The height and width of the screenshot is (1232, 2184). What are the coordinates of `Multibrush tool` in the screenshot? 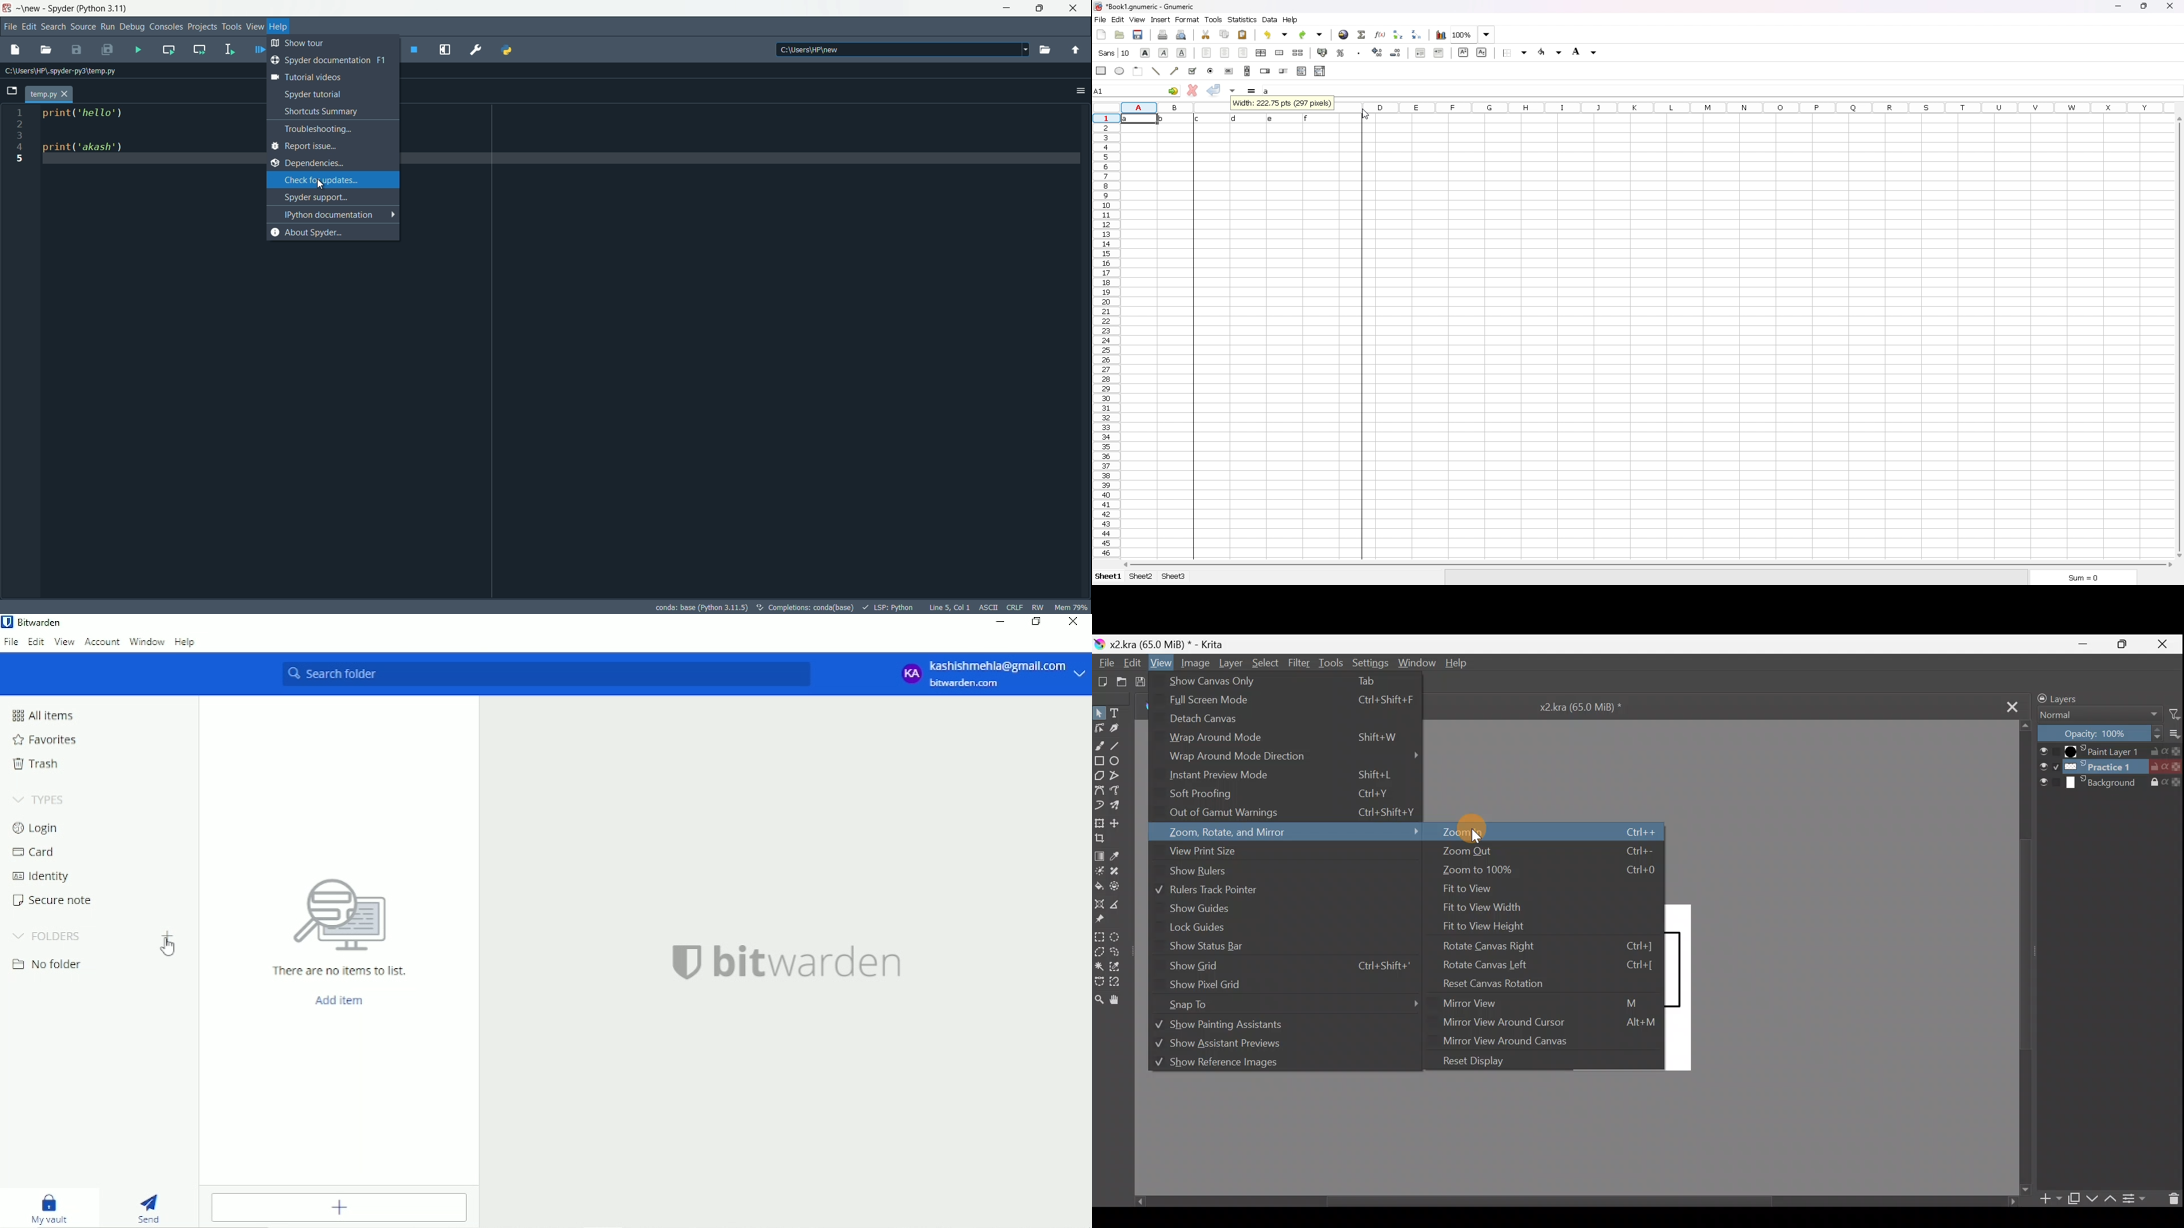 It's located at (1122, 807).